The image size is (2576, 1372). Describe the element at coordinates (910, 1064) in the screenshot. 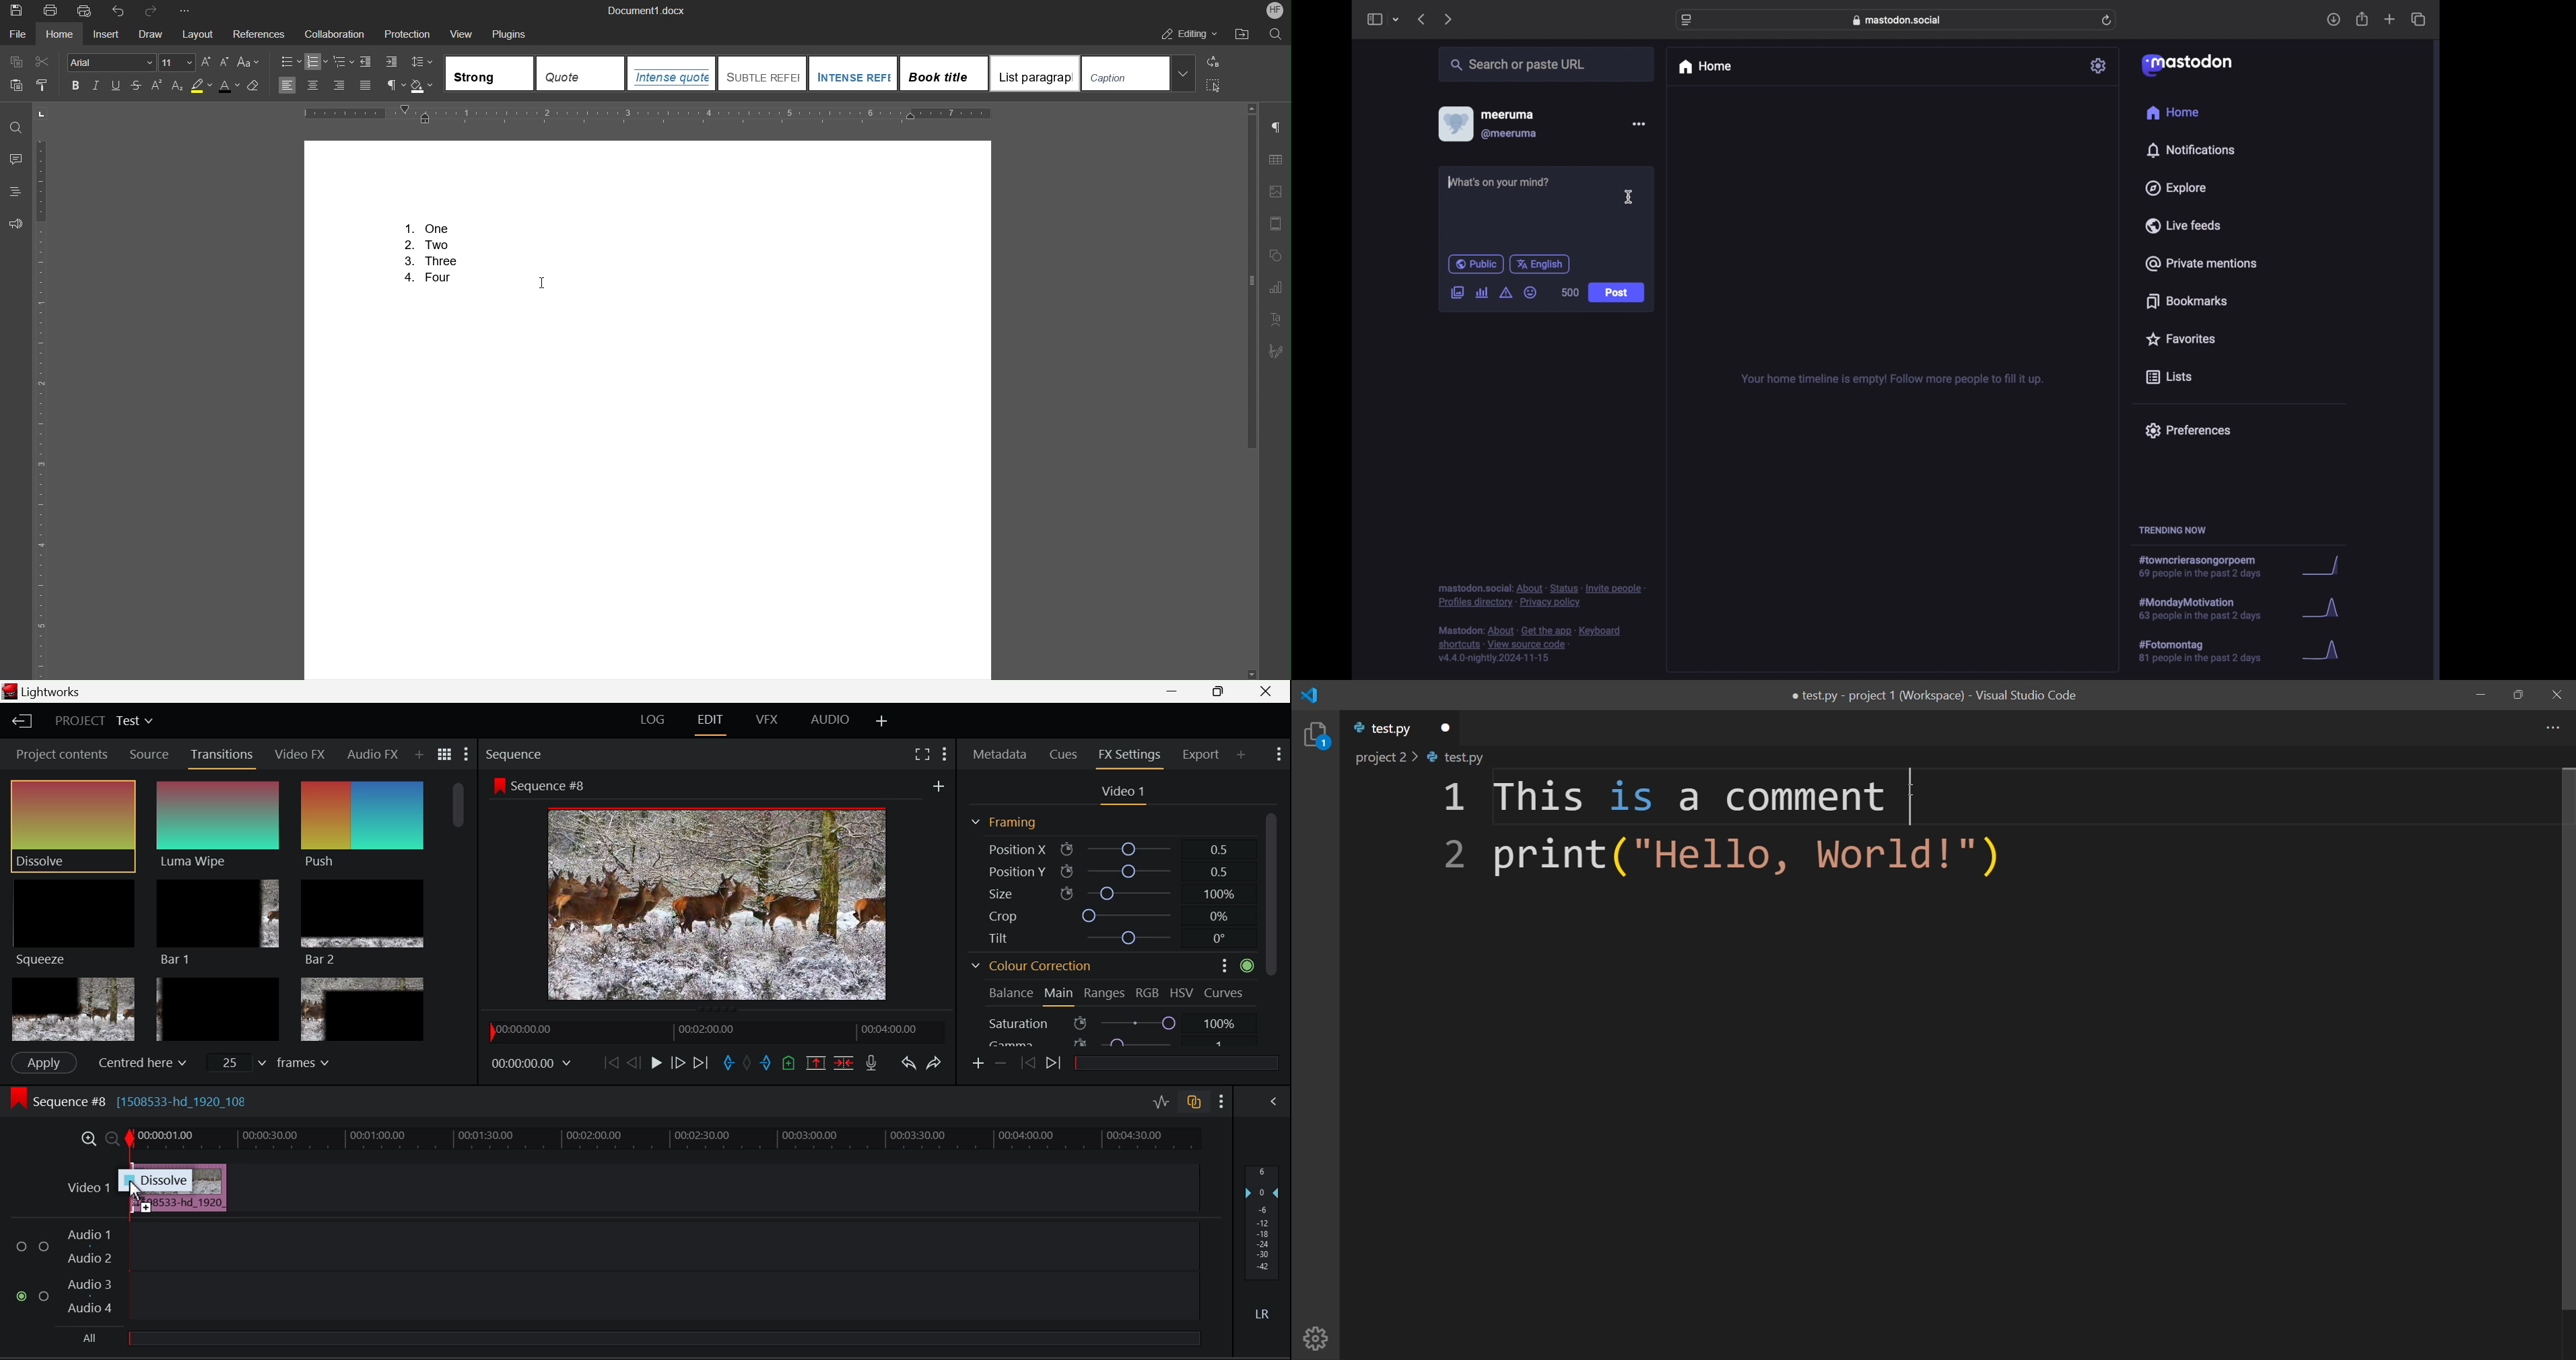

I see `Undo` at that location.